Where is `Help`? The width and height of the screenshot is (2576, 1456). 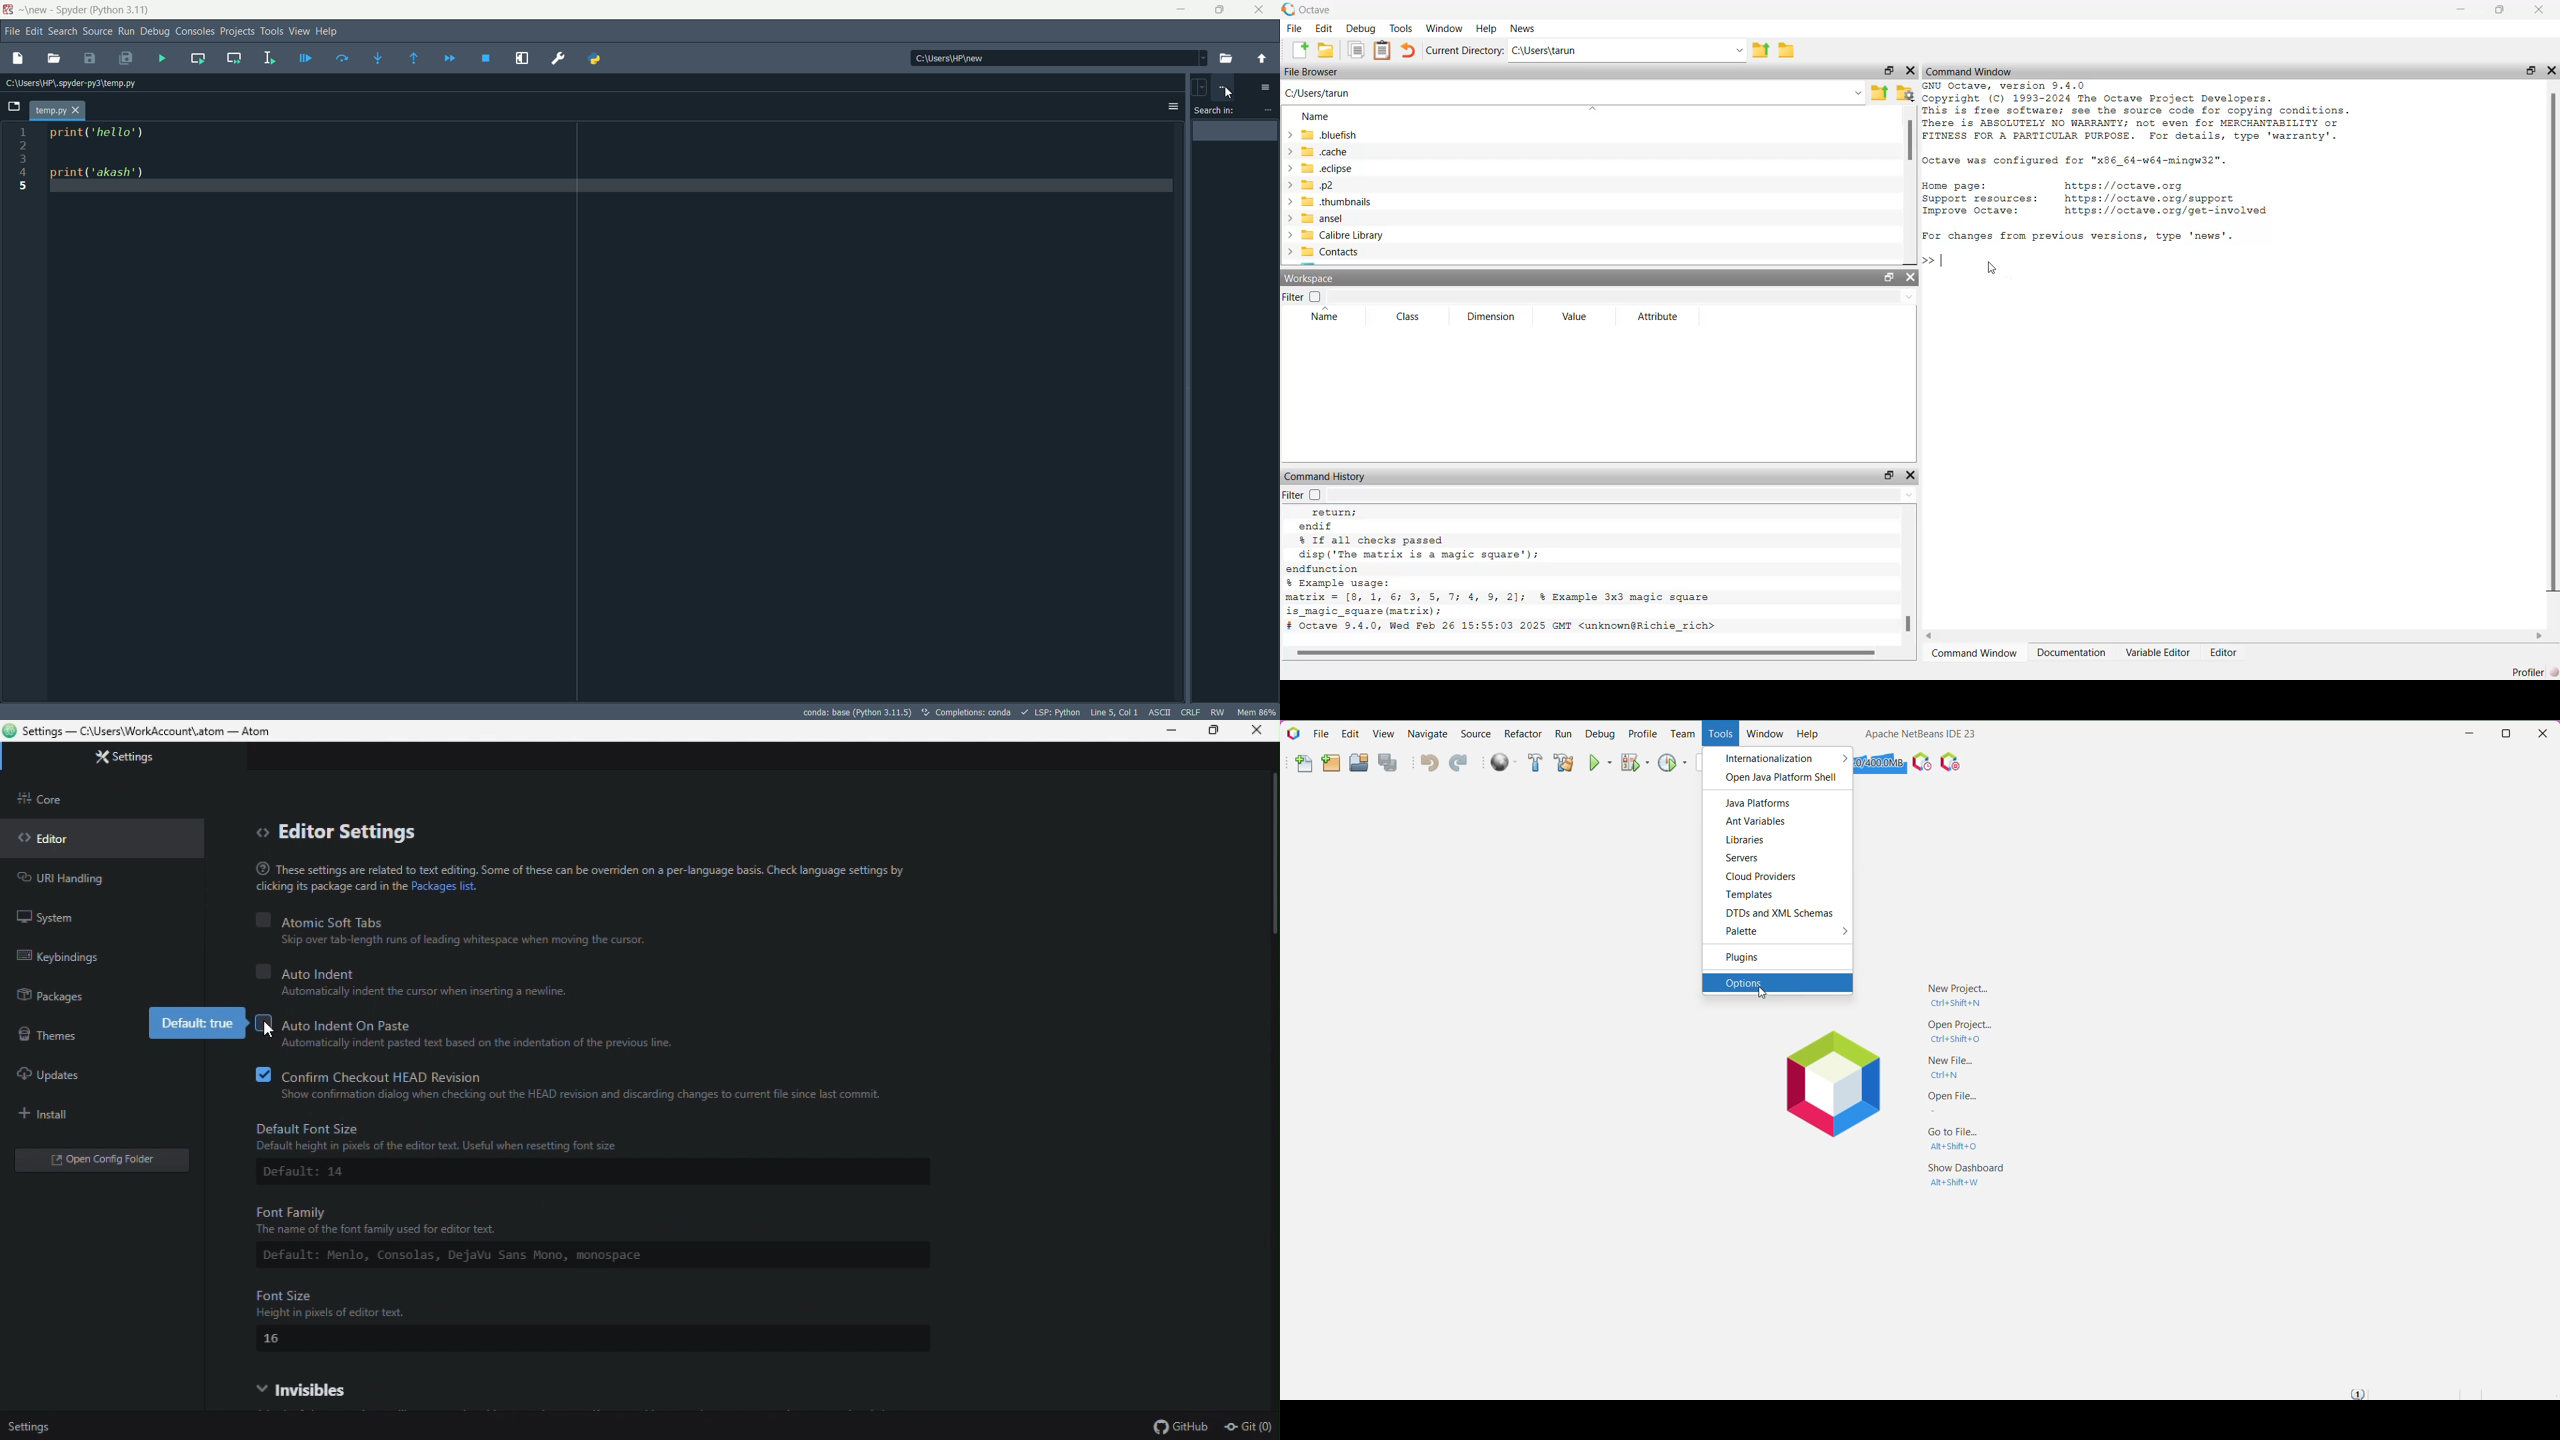 Help is located at coordinates (1808, 735).